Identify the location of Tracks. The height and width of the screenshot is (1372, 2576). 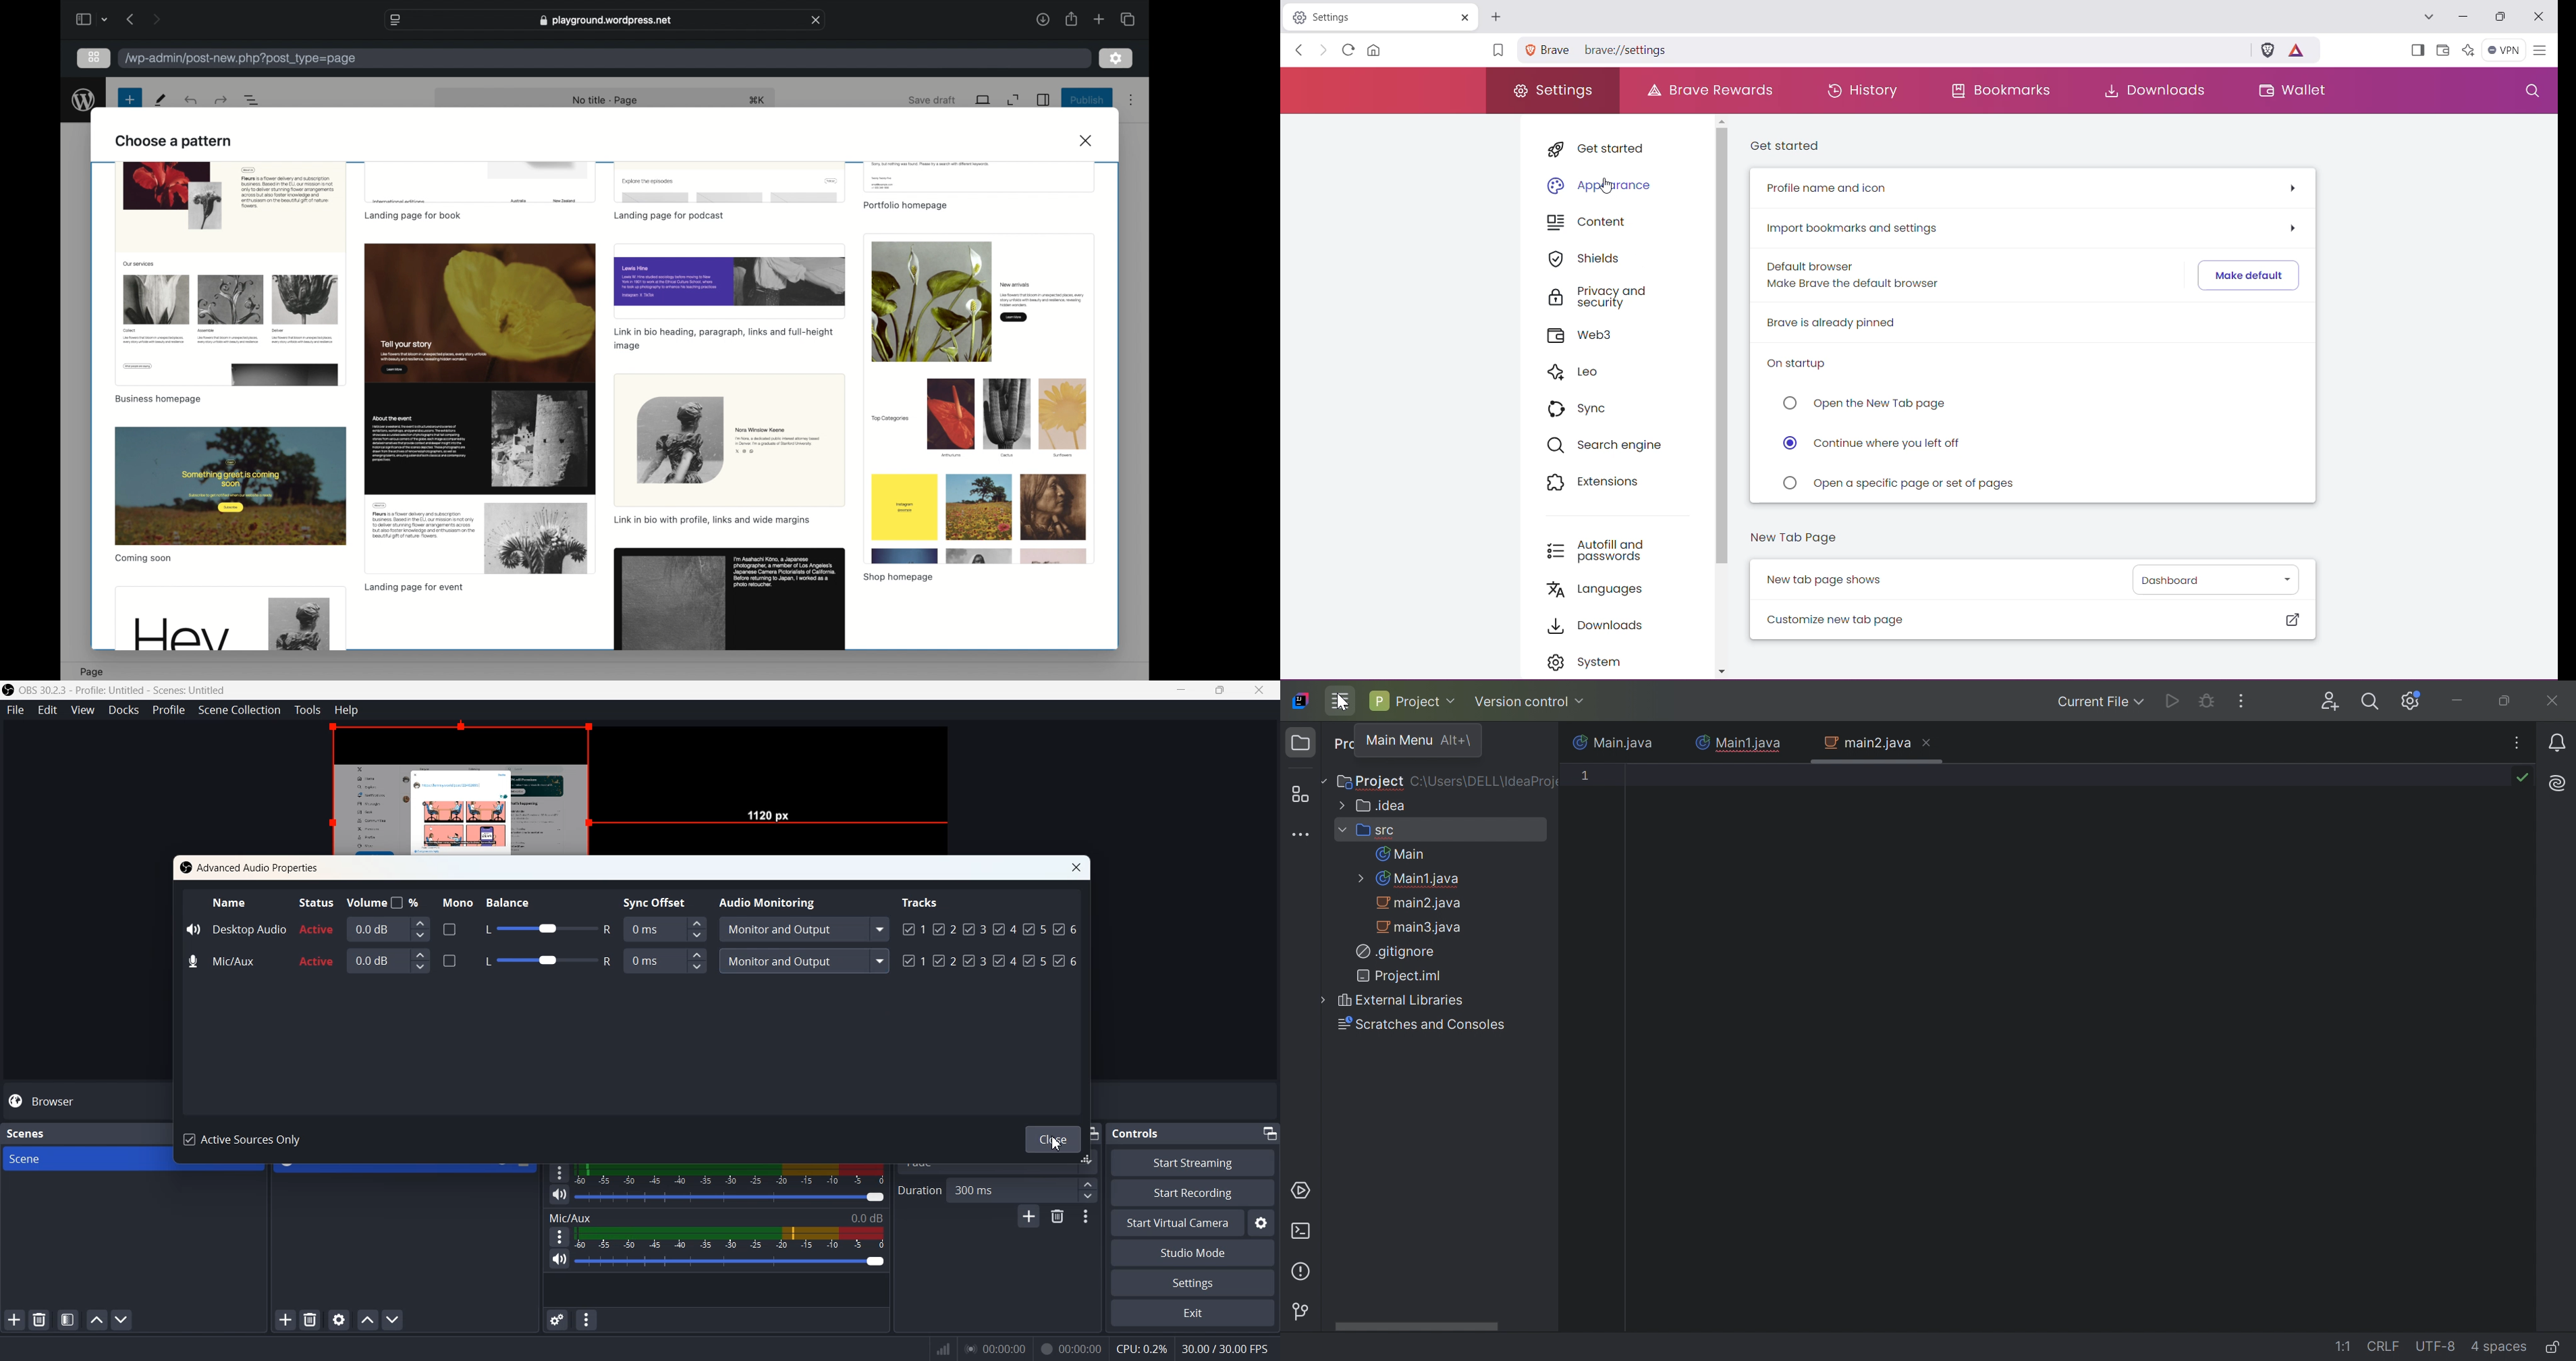
(922, 901).